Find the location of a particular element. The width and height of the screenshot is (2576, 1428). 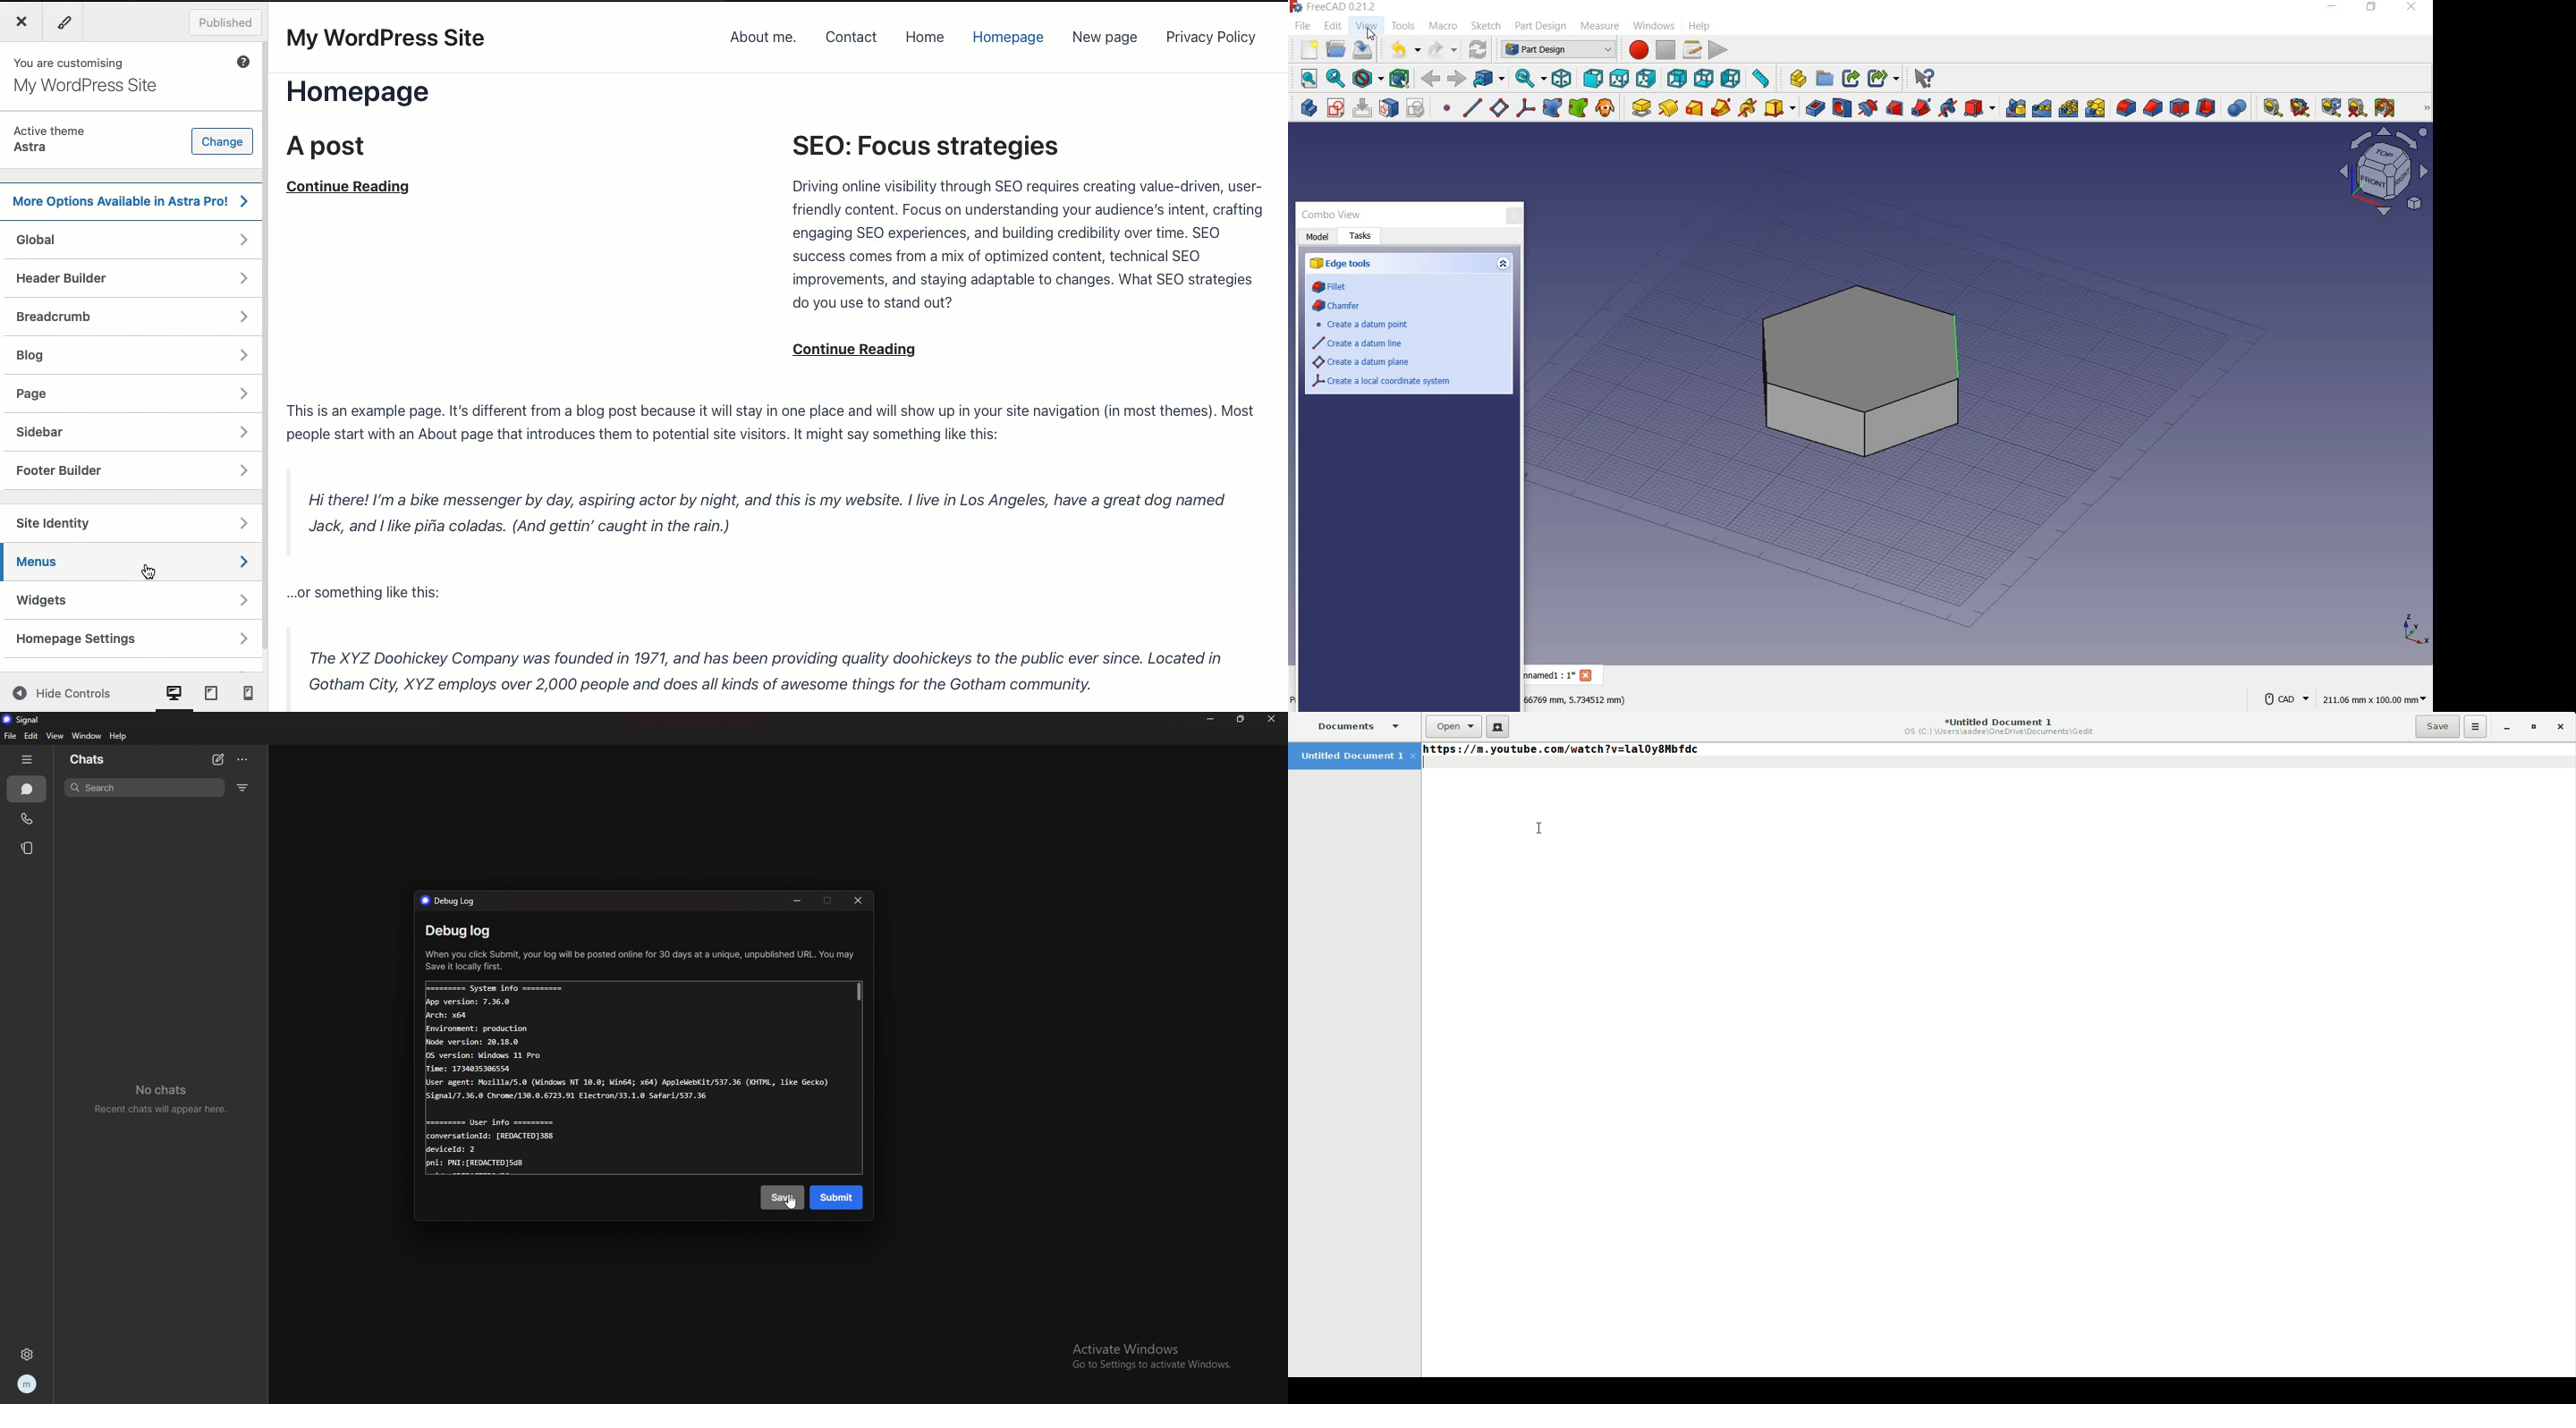

Workbench layout is located at coordinates (2352, 177).